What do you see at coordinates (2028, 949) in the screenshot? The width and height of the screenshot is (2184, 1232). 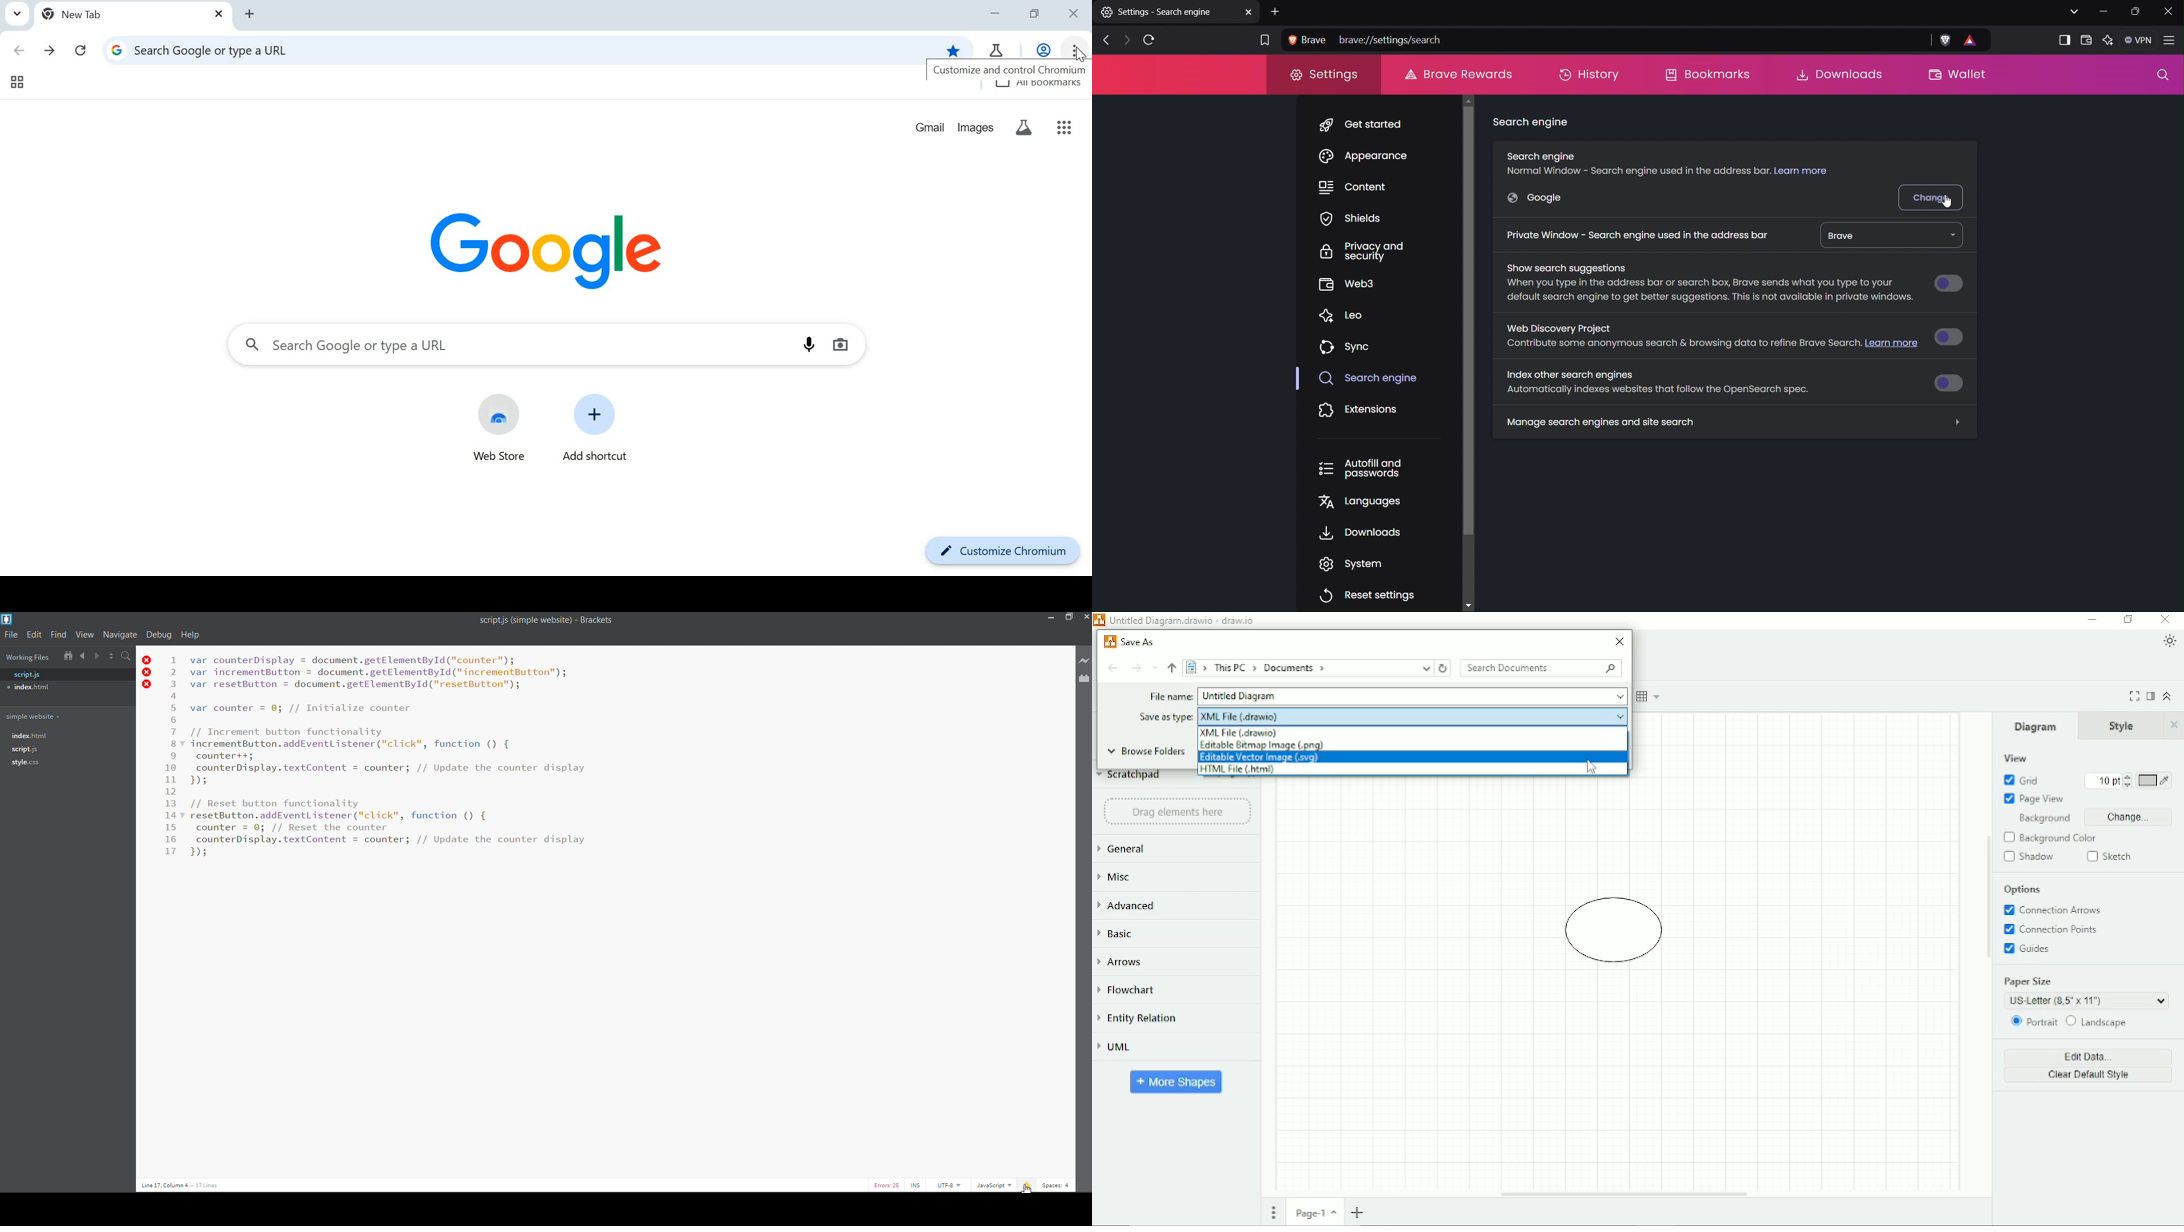 I see `Guides` at bounding box center [2028, 949].